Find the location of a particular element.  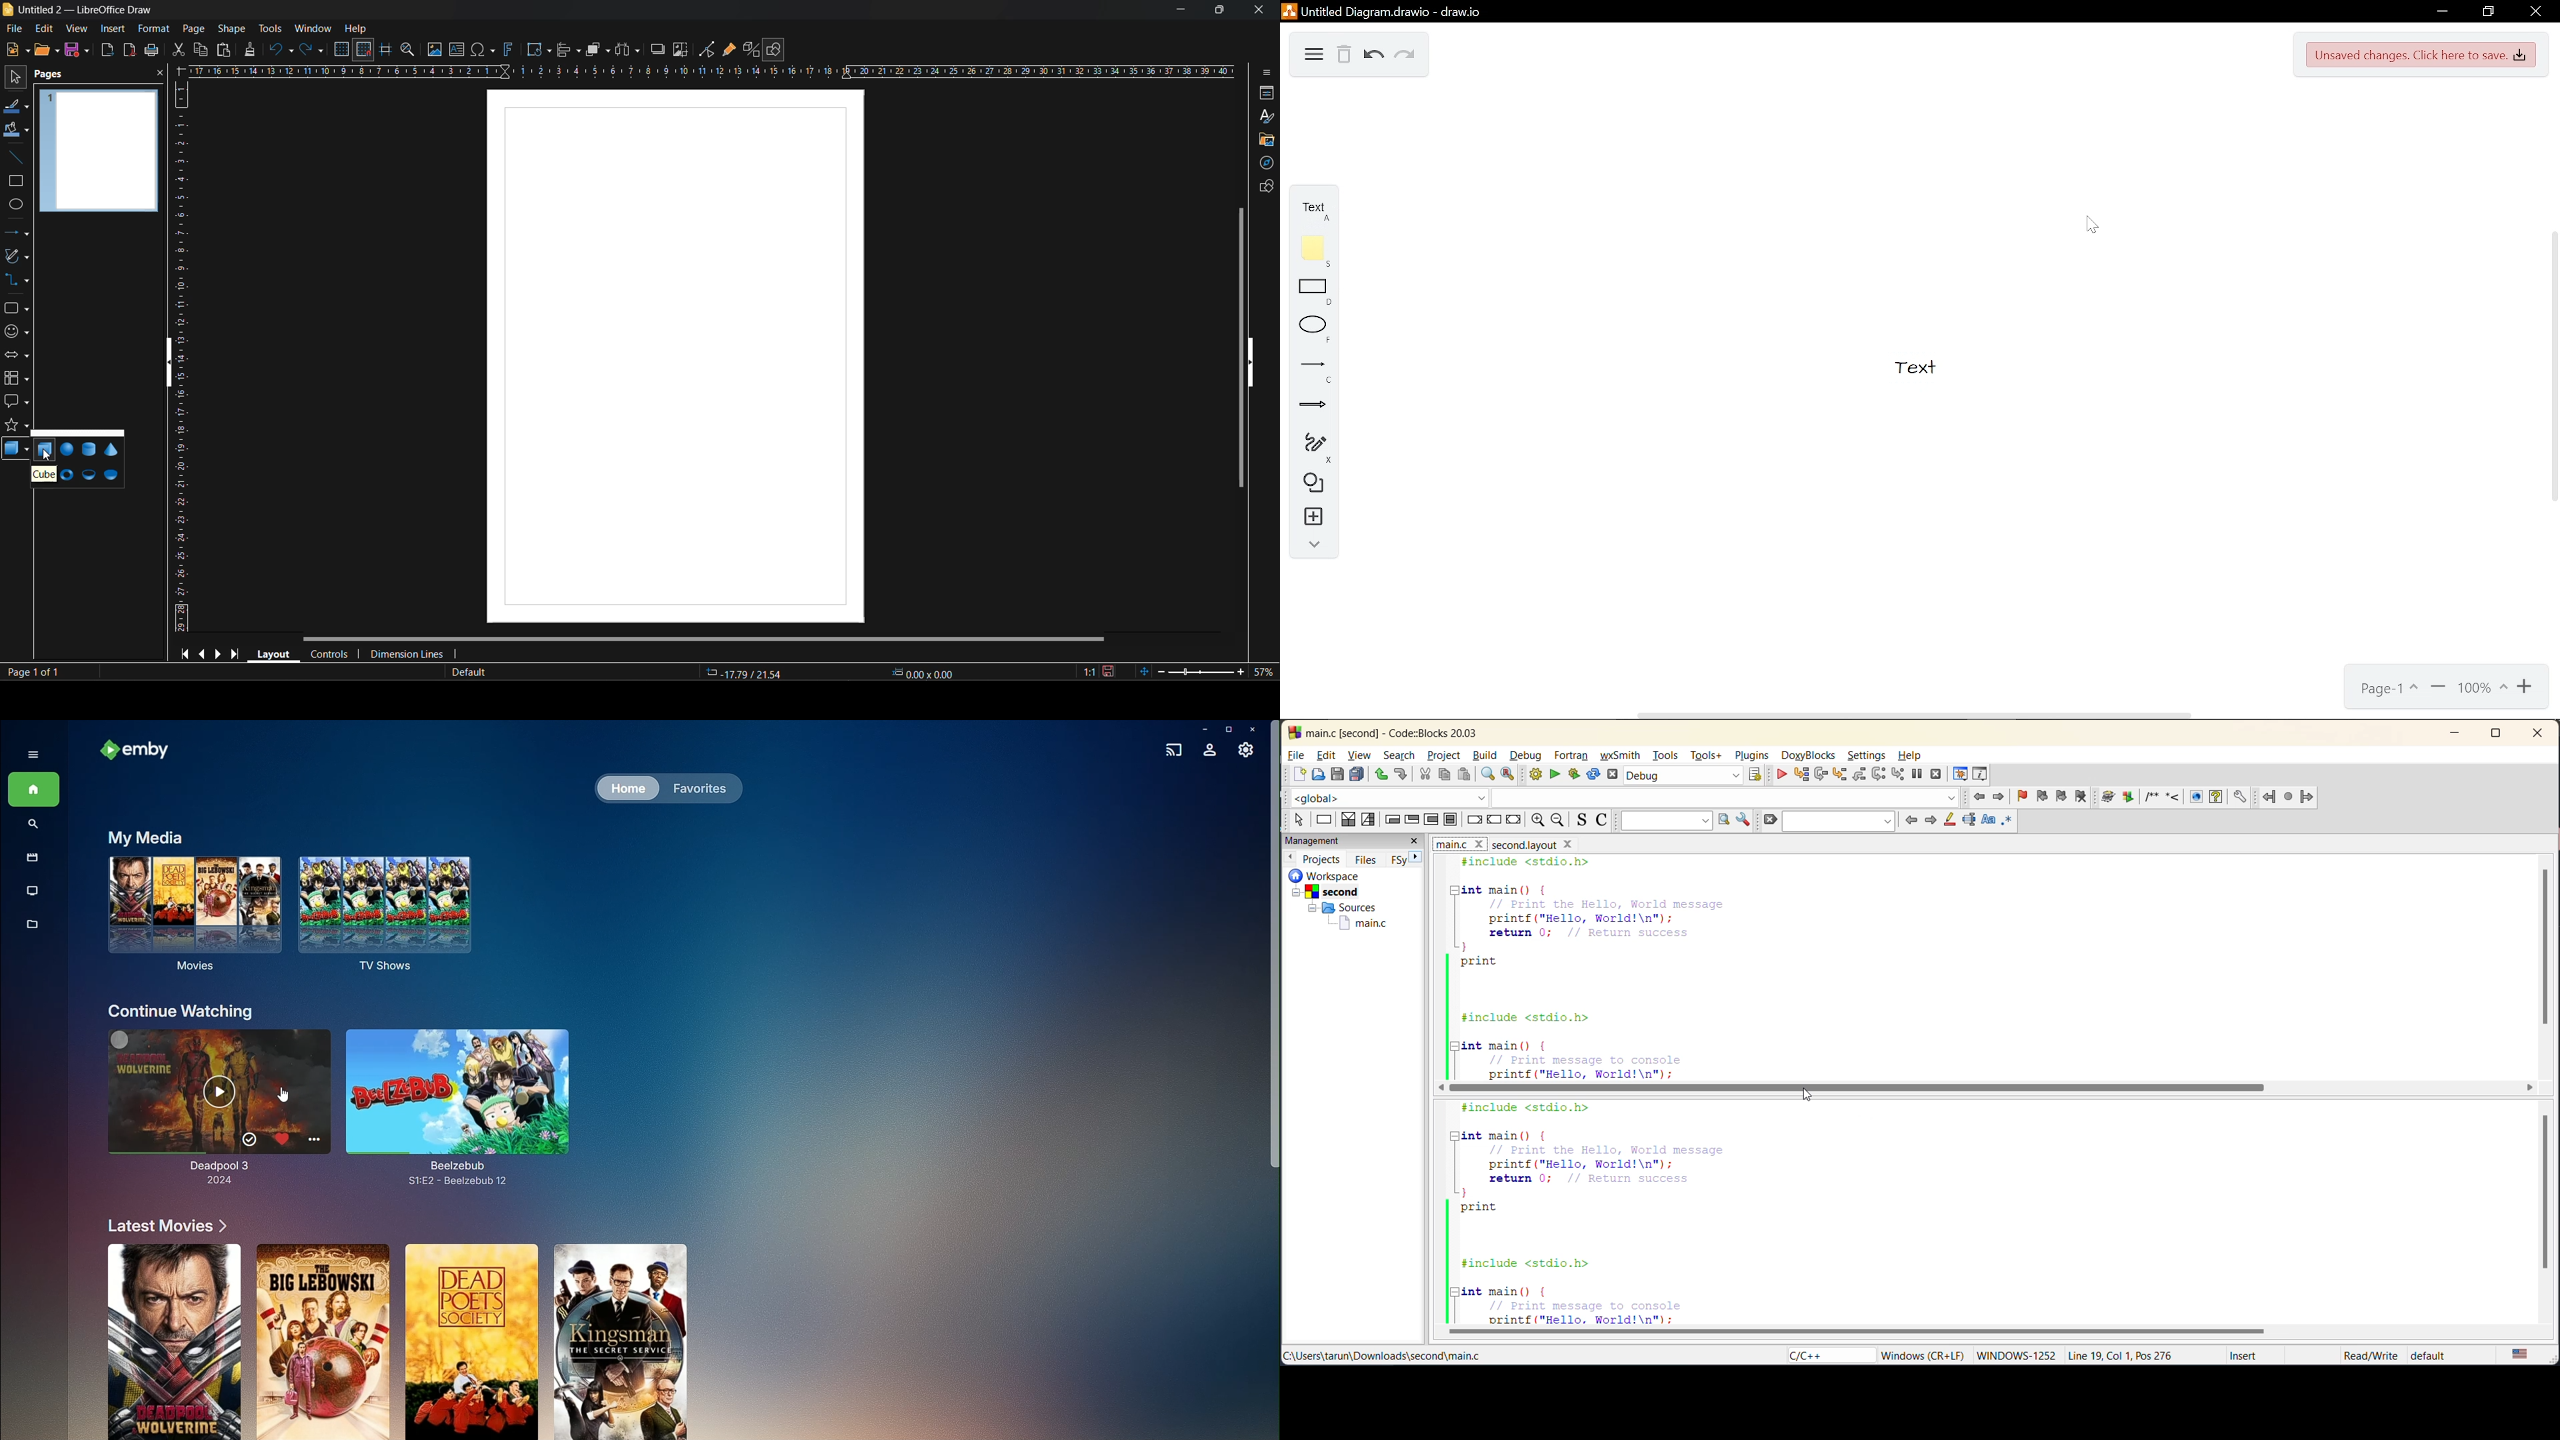

clear is located at coordinates (1768, 820).